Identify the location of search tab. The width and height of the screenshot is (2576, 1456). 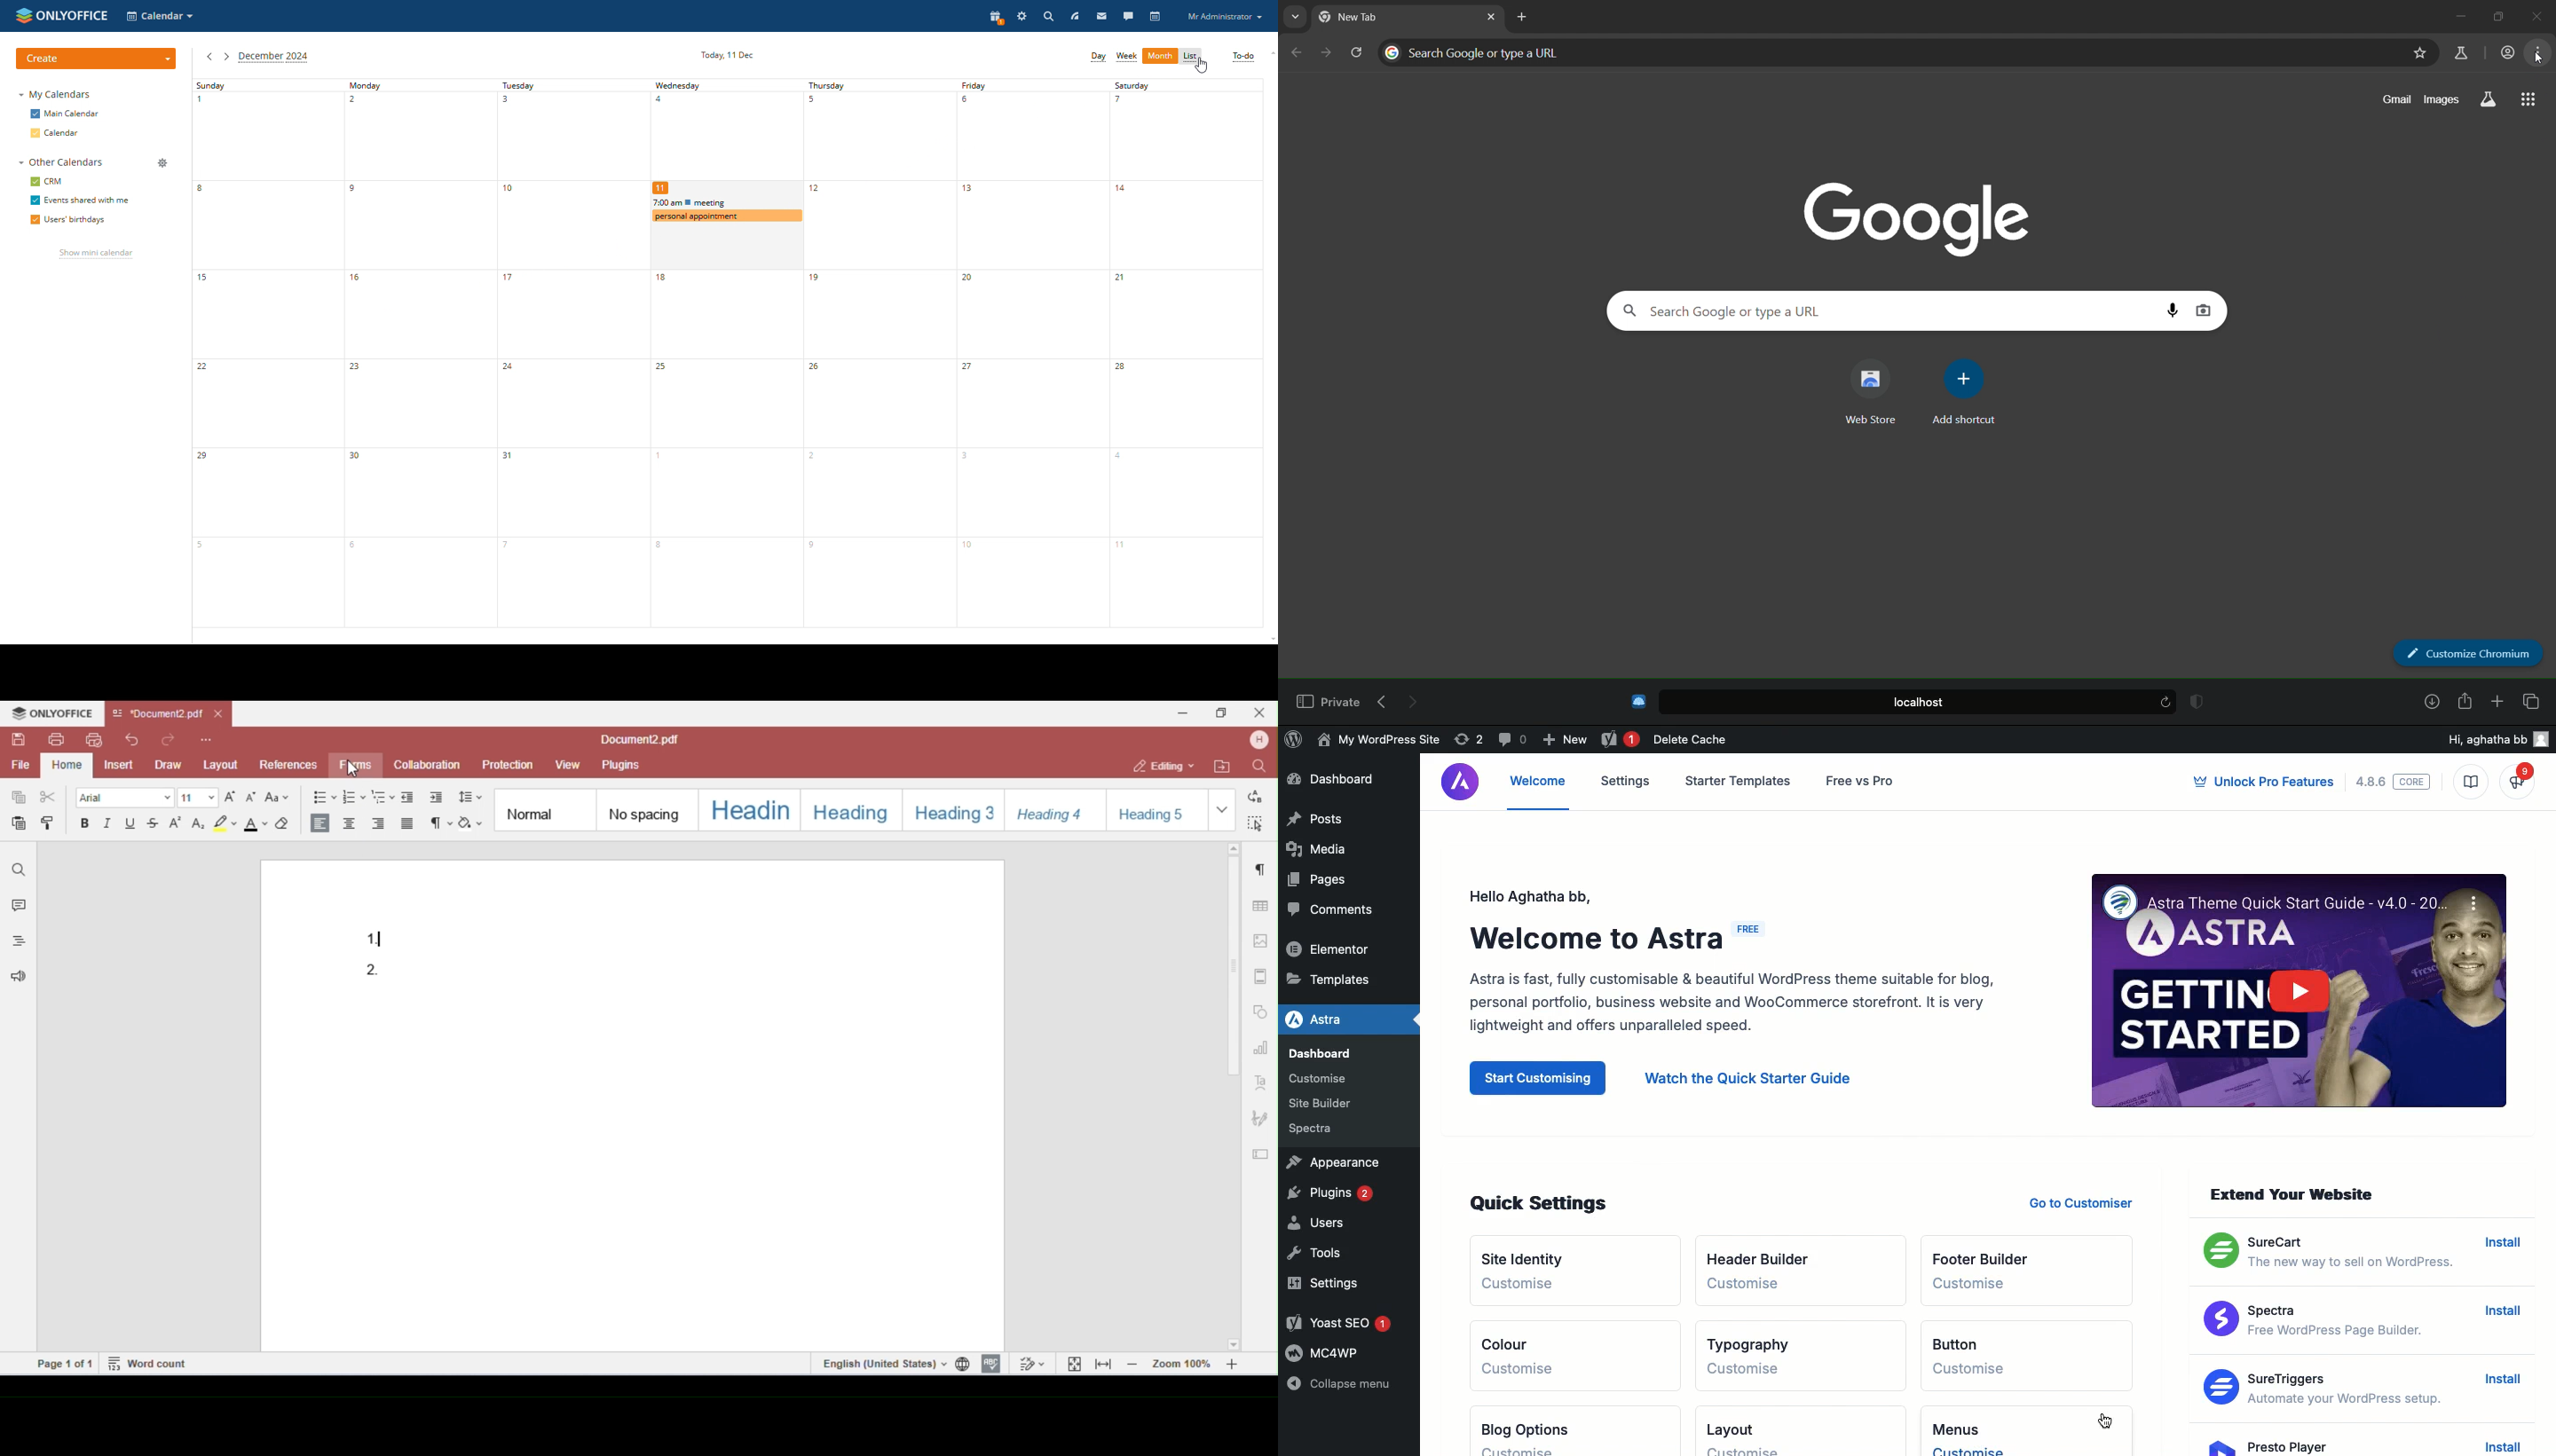
(1296, 19).